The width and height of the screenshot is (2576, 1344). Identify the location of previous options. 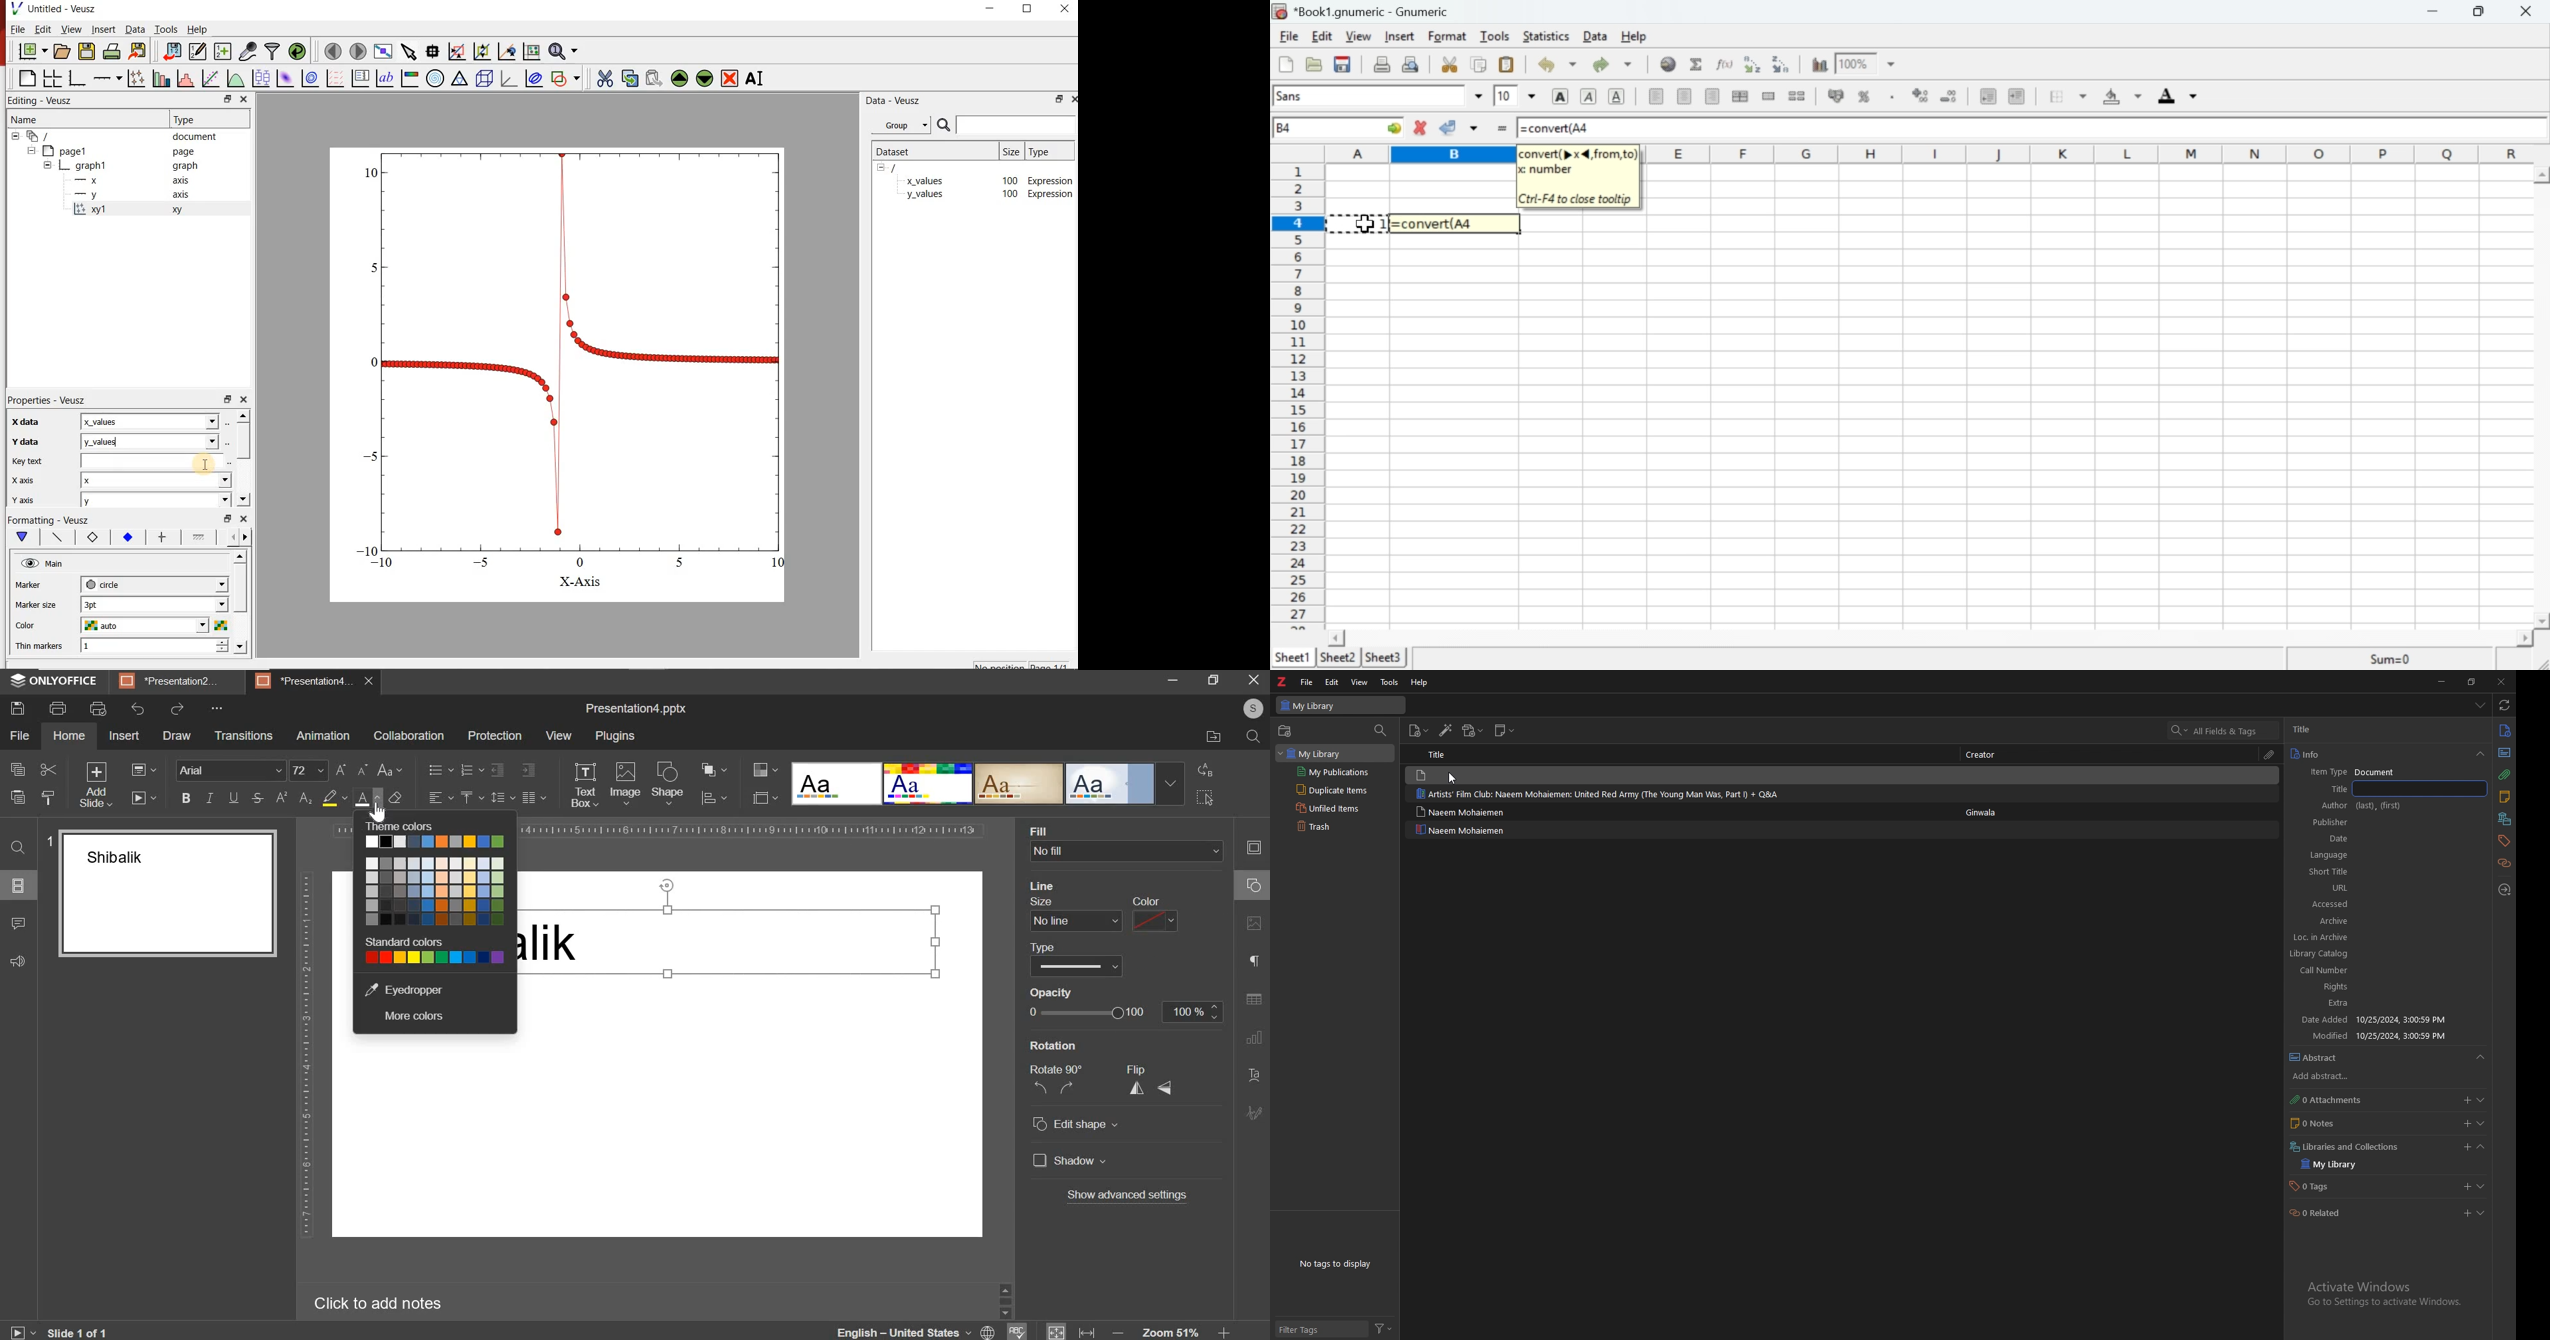
(230, 538).